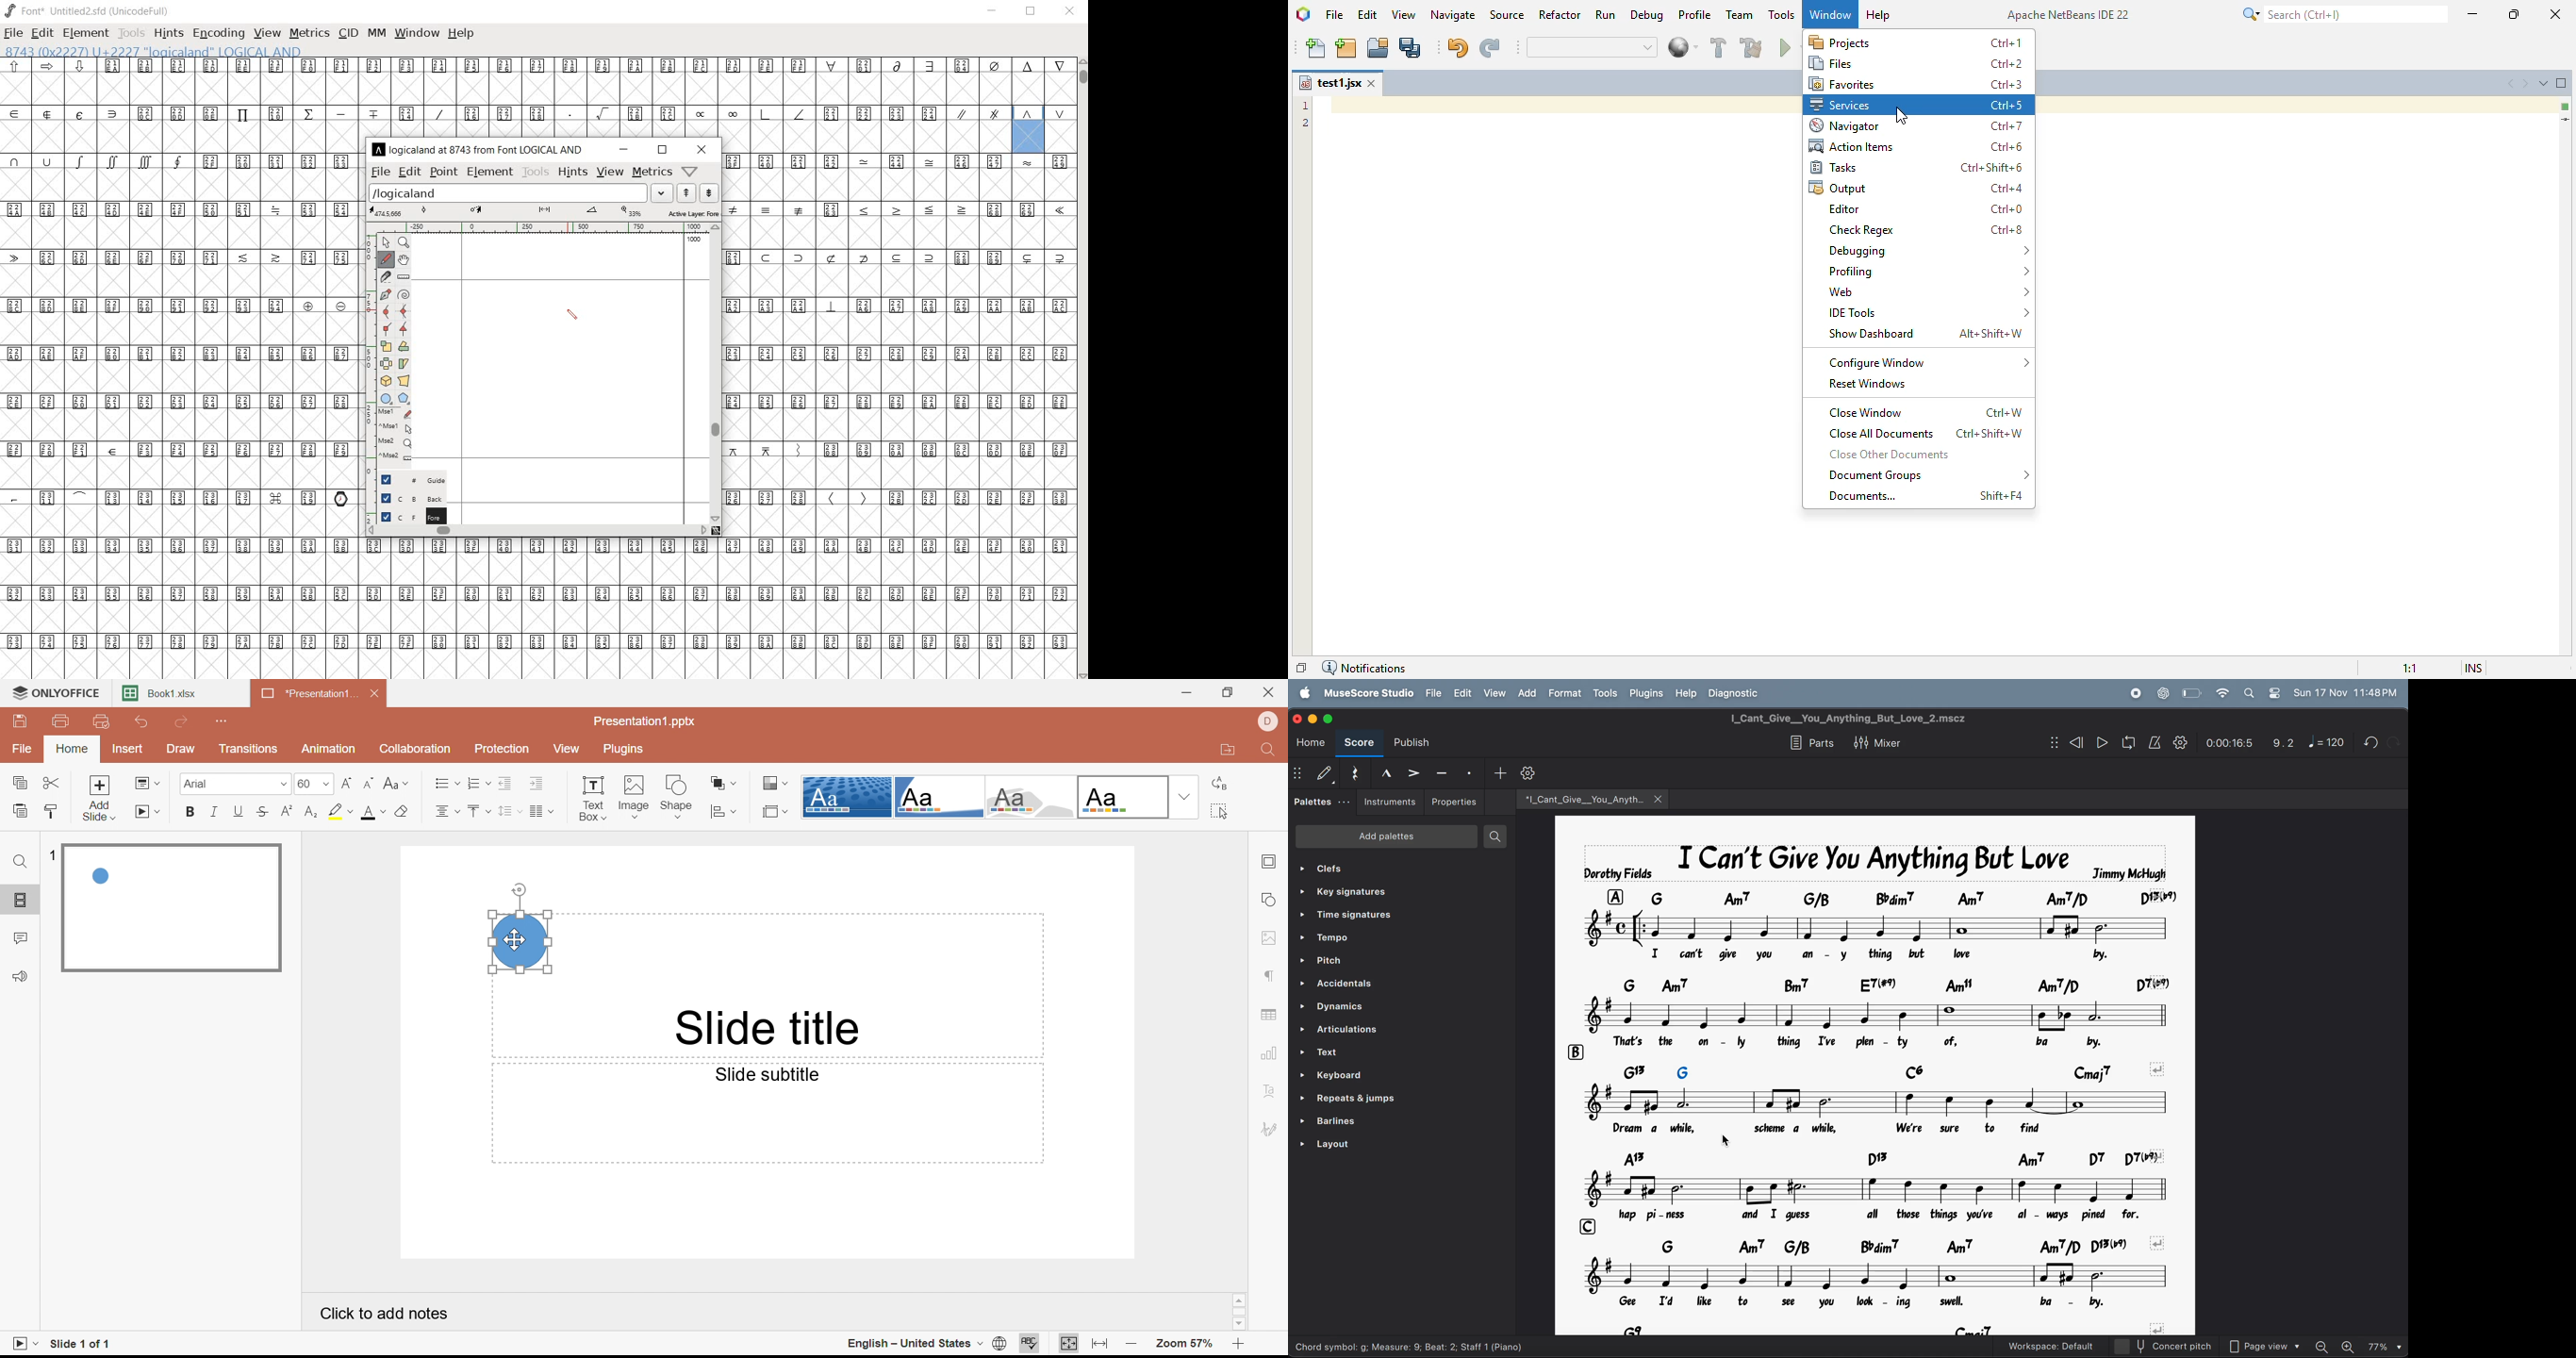 Image resolution: width=2576 pixels, height=1372 pixels. I want to click on Insert, so click(127, 747).